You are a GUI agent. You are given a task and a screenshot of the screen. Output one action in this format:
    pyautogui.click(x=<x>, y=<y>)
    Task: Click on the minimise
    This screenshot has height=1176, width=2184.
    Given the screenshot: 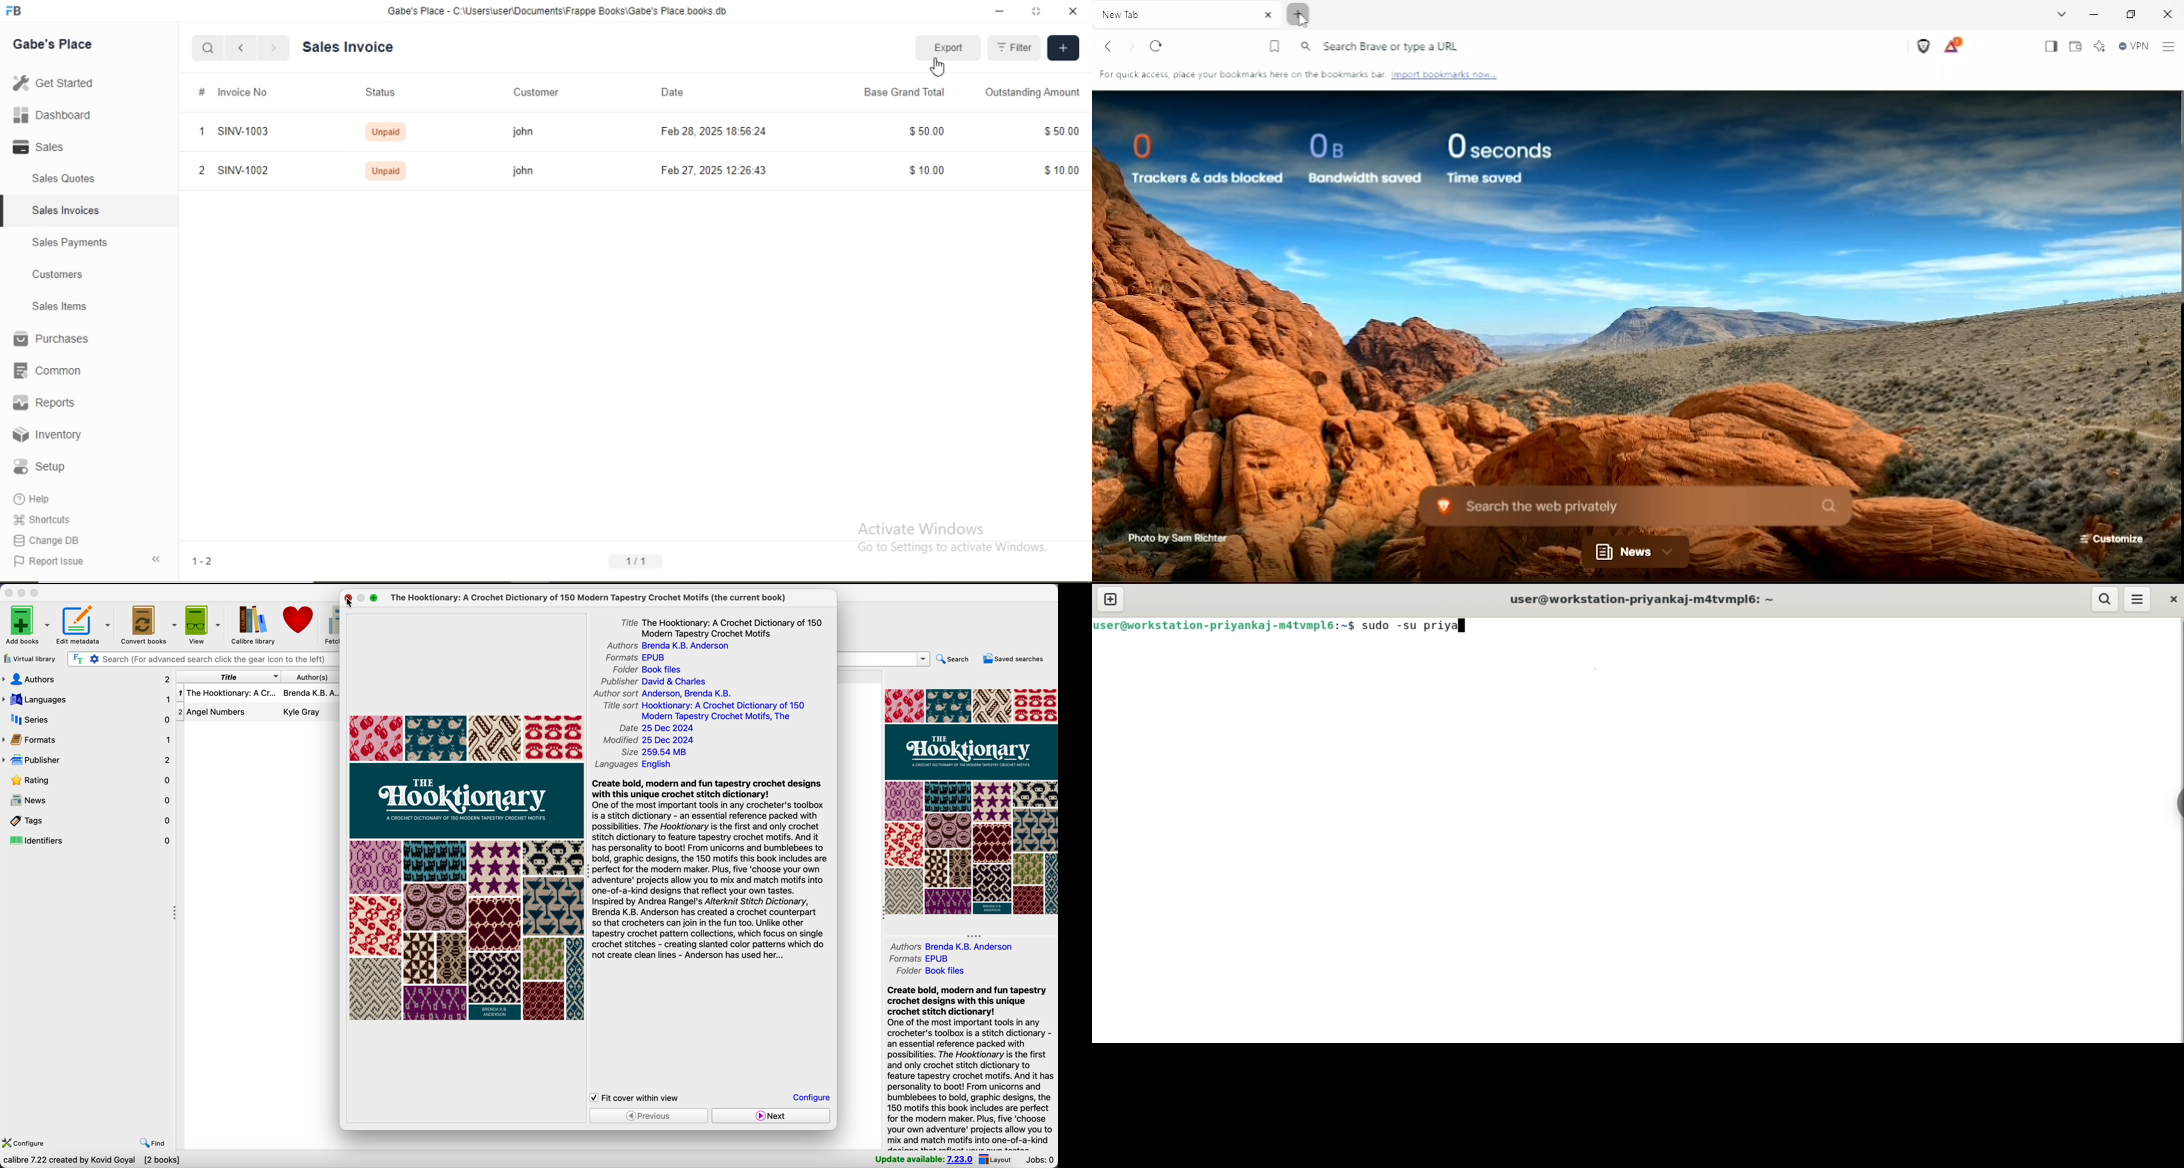 What is the action you would take?
    pyautogui.click(x=999, y=10)
    